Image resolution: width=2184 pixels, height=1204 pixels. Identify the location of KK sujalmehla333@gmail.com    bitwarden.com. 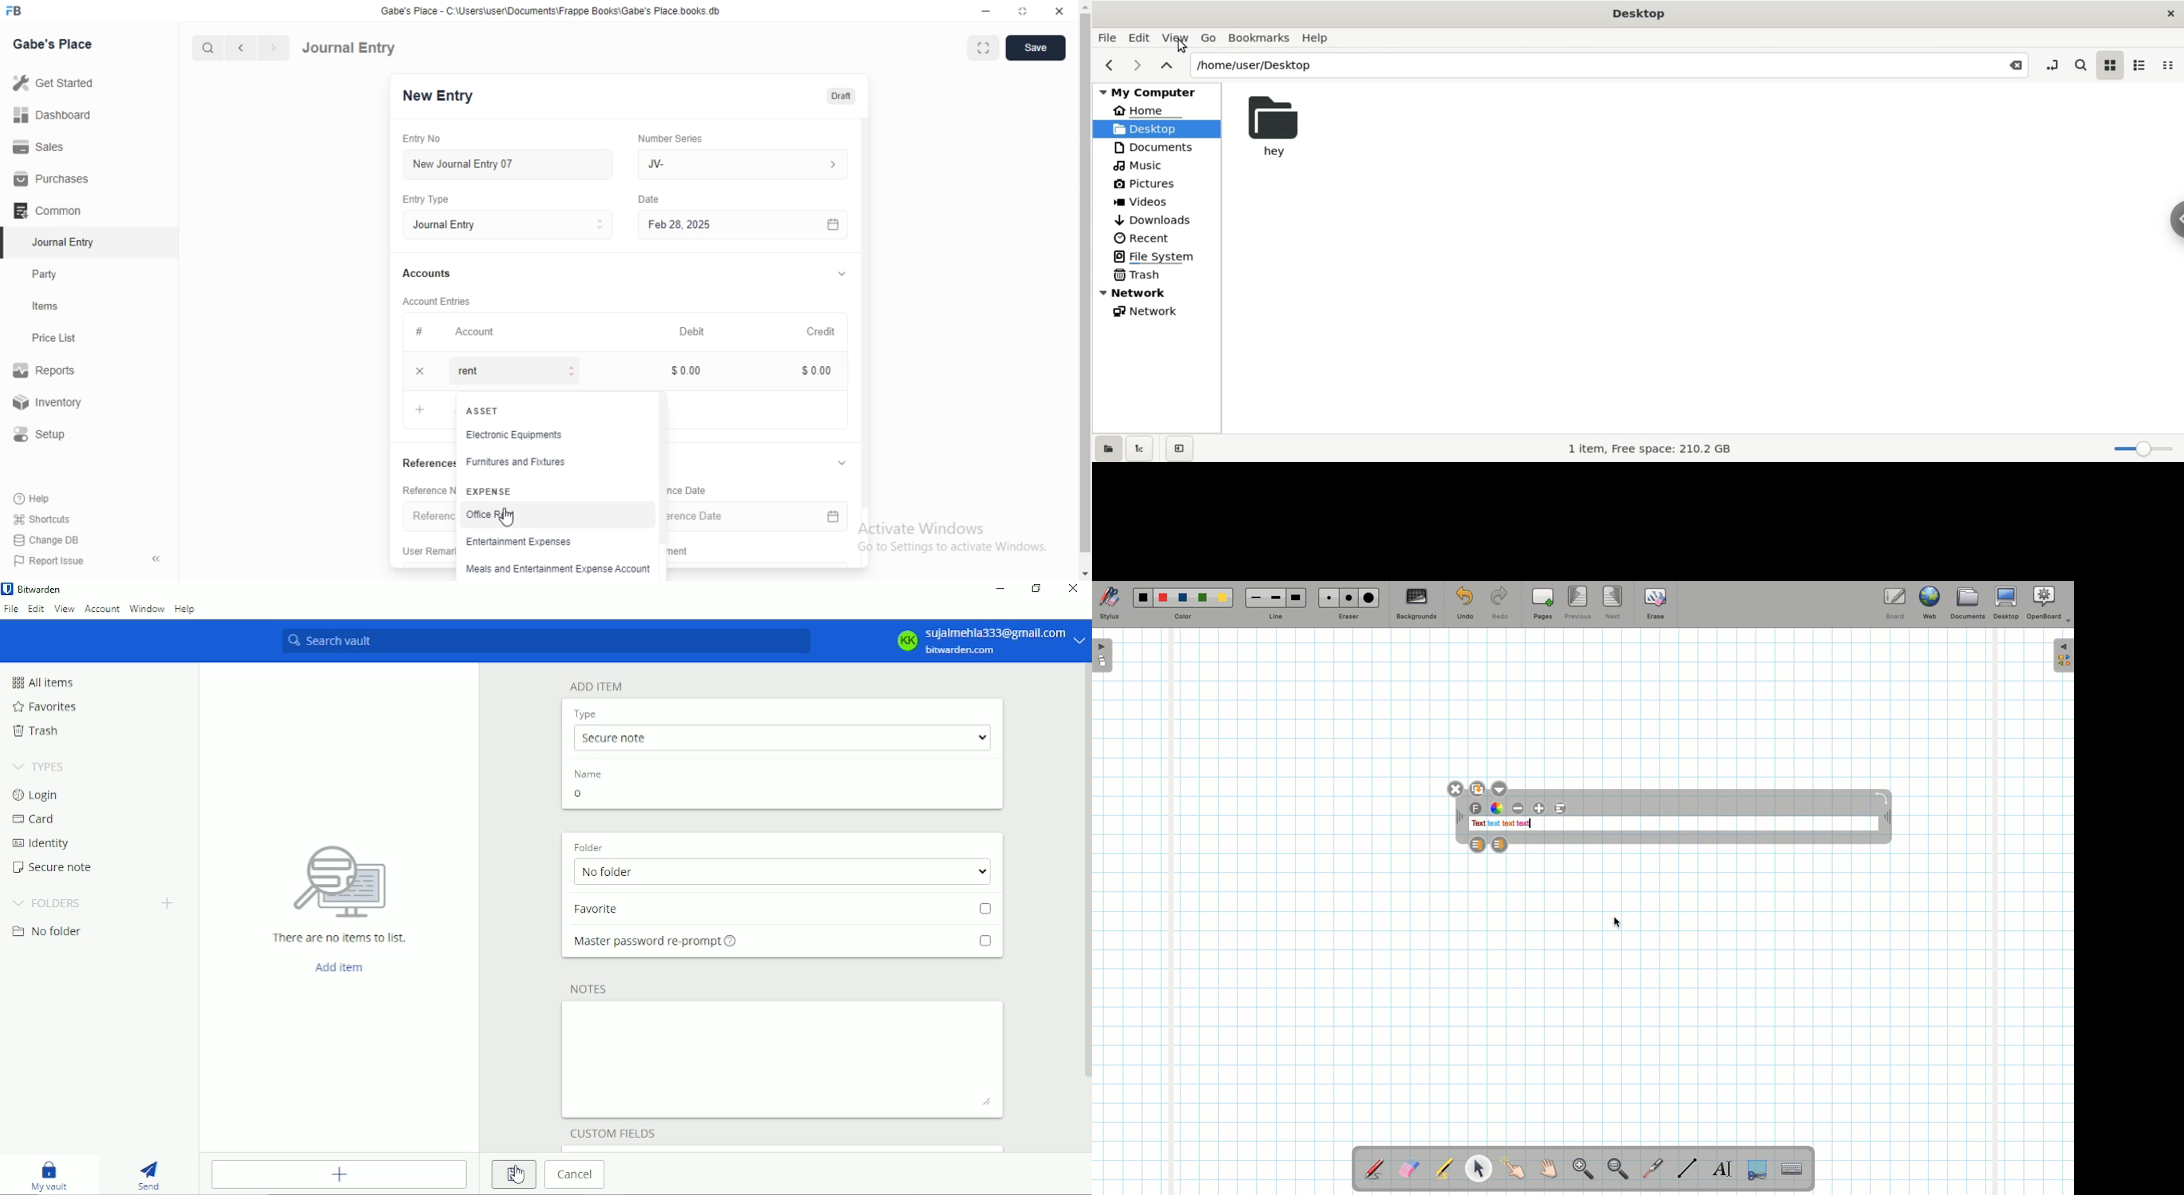
(989, 641).